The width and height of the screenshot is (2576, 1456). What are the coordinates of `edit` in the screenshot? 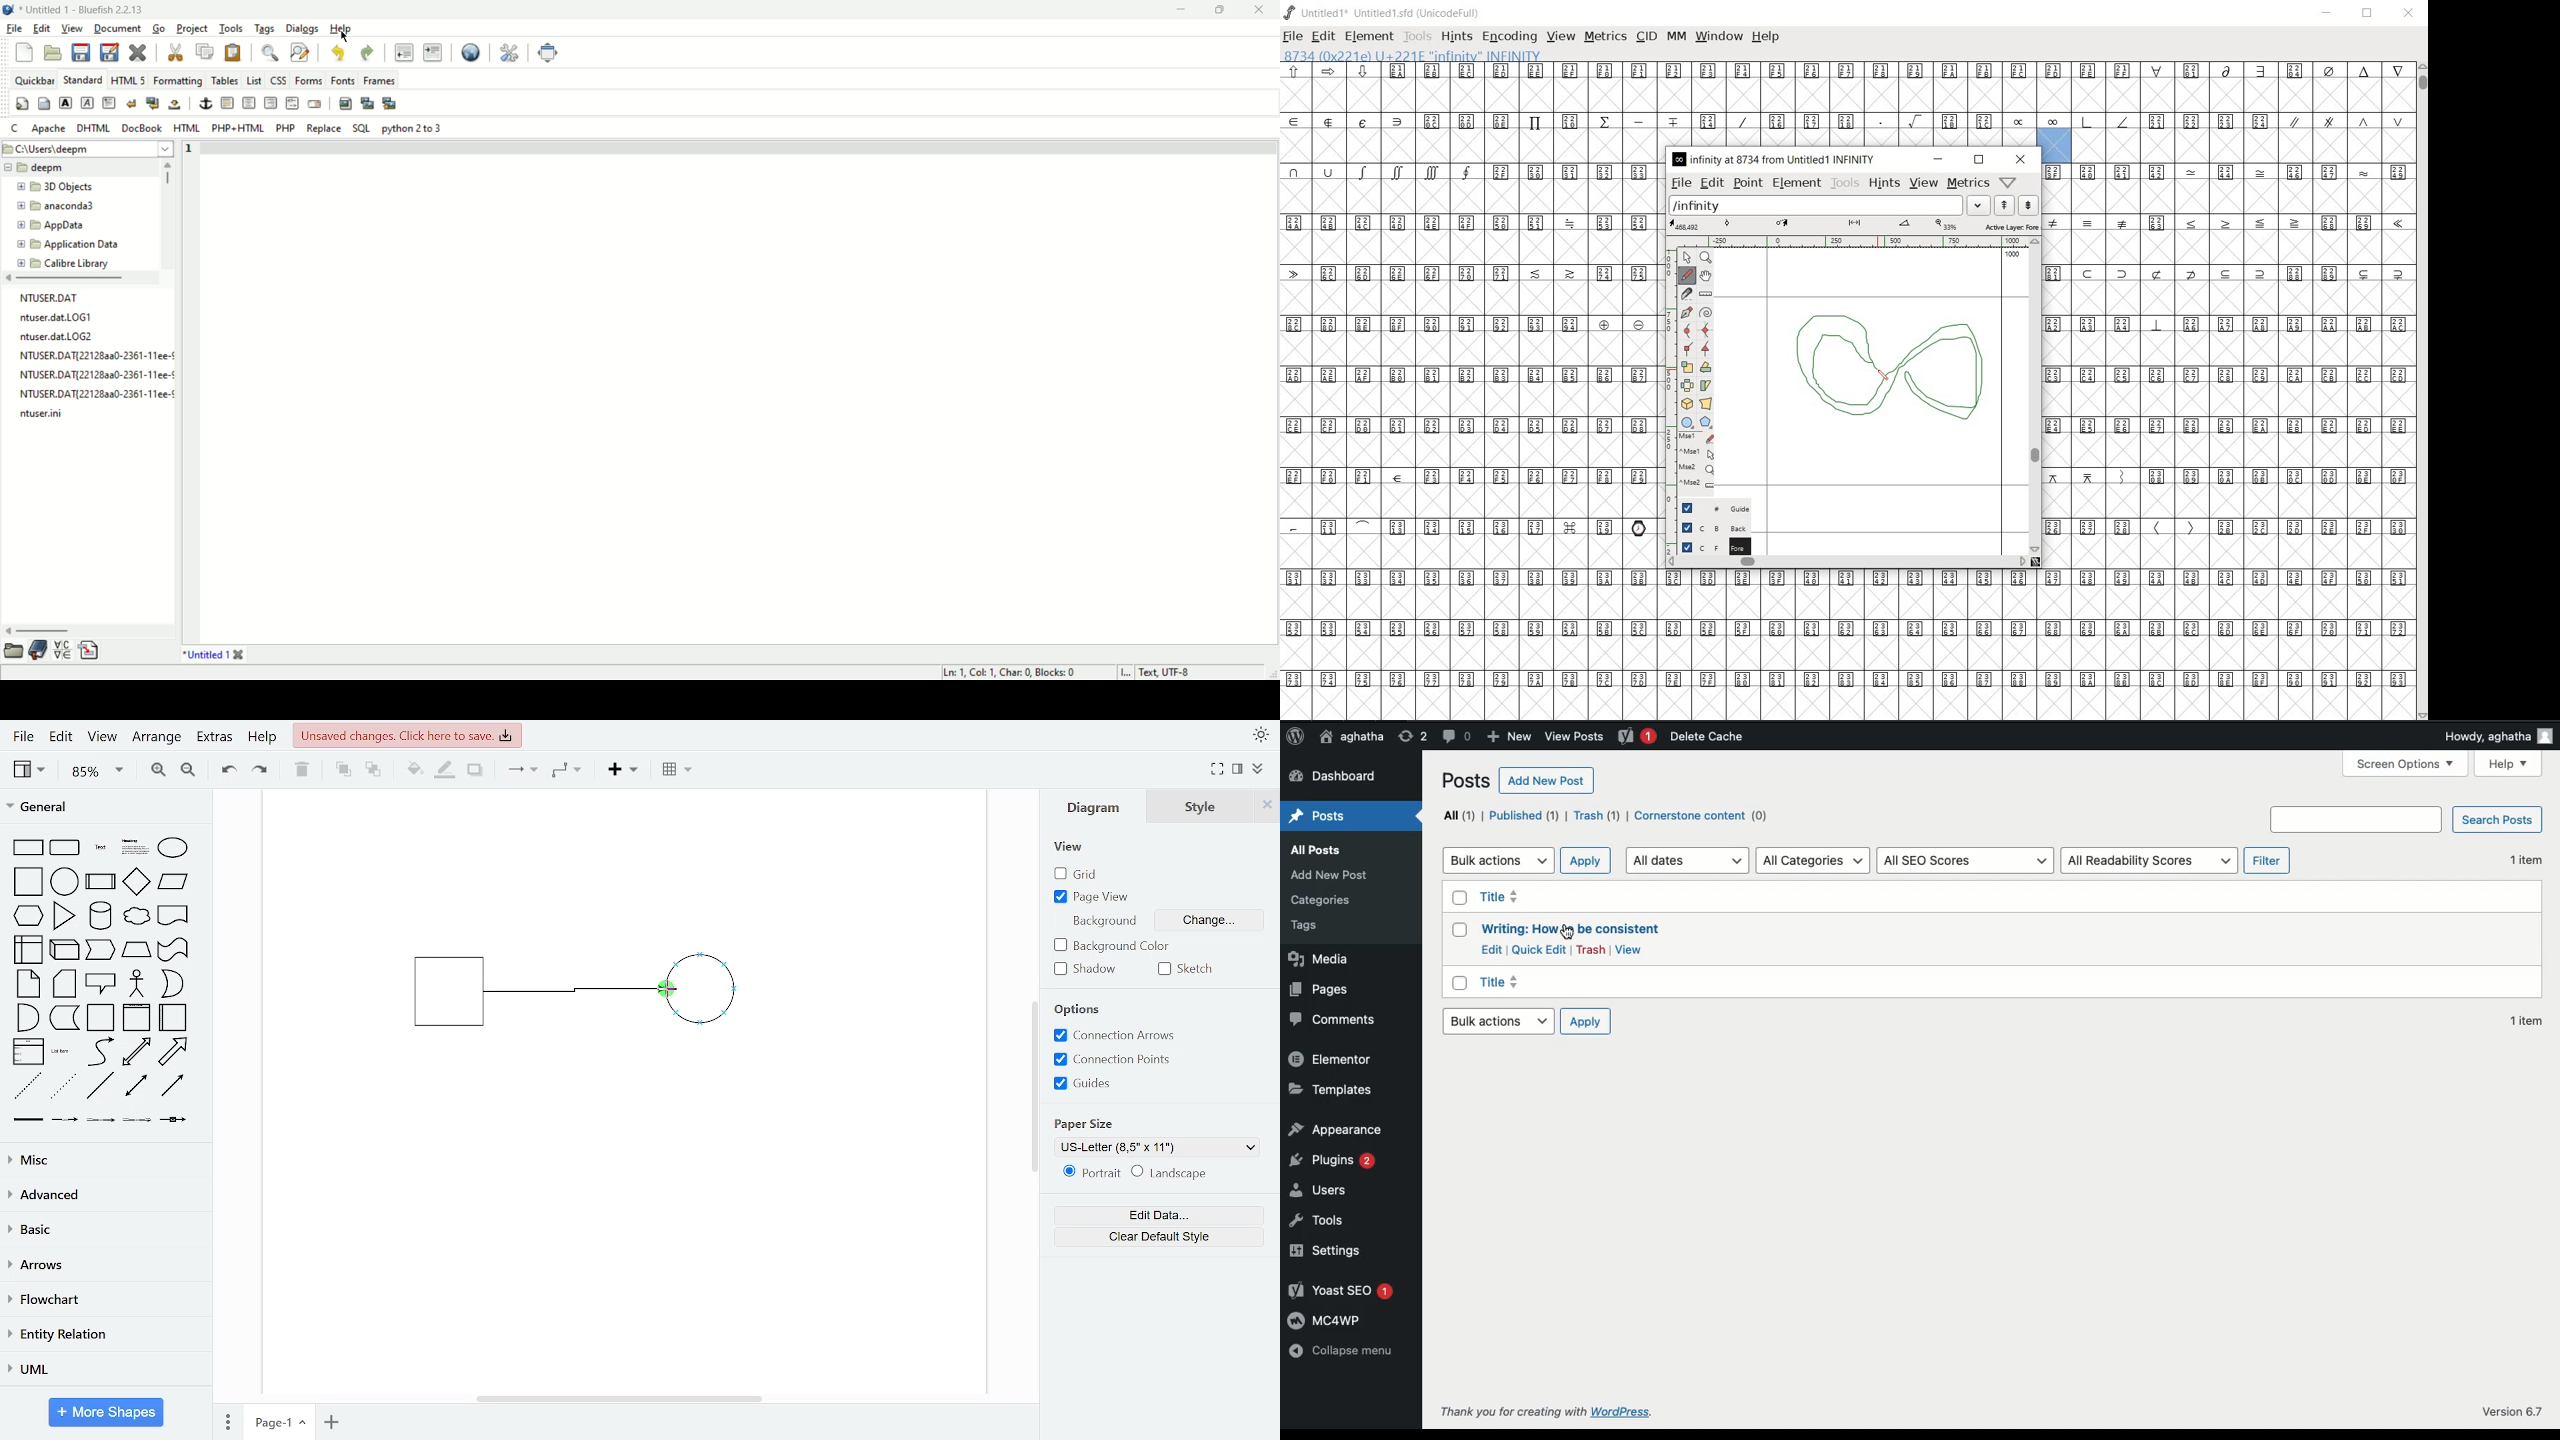 It's located at (41, 29).